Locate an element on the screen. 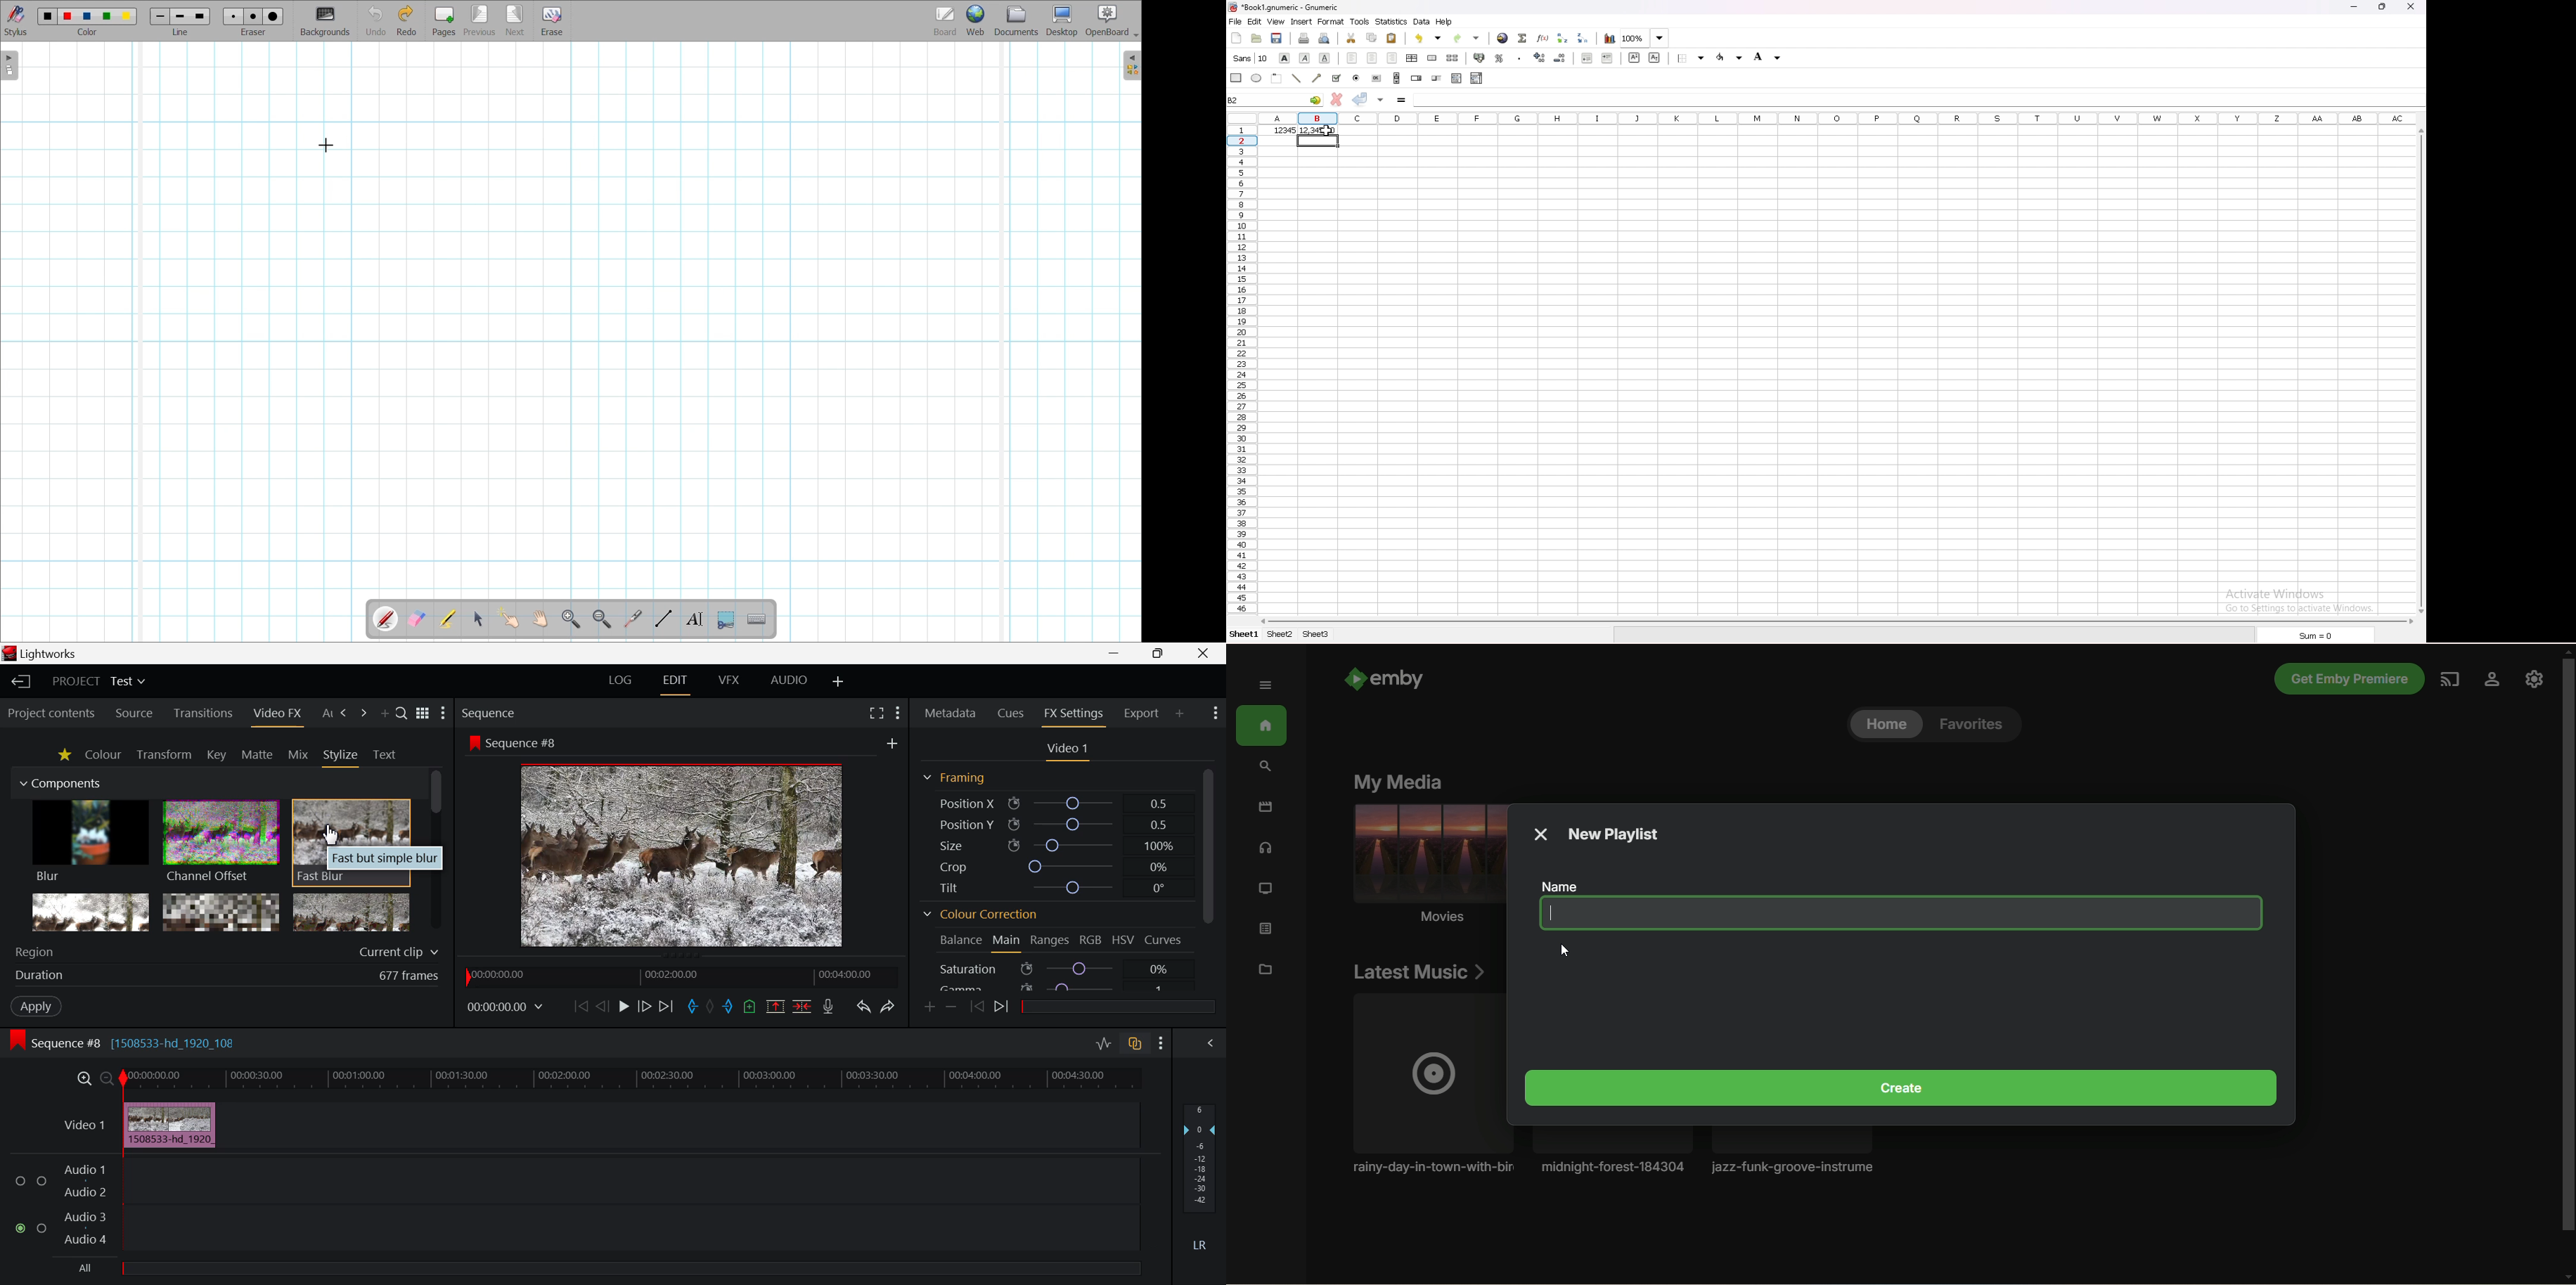 The height and width of the screenshot is (1288, 2576). close is located at coordinates (2411, 7).